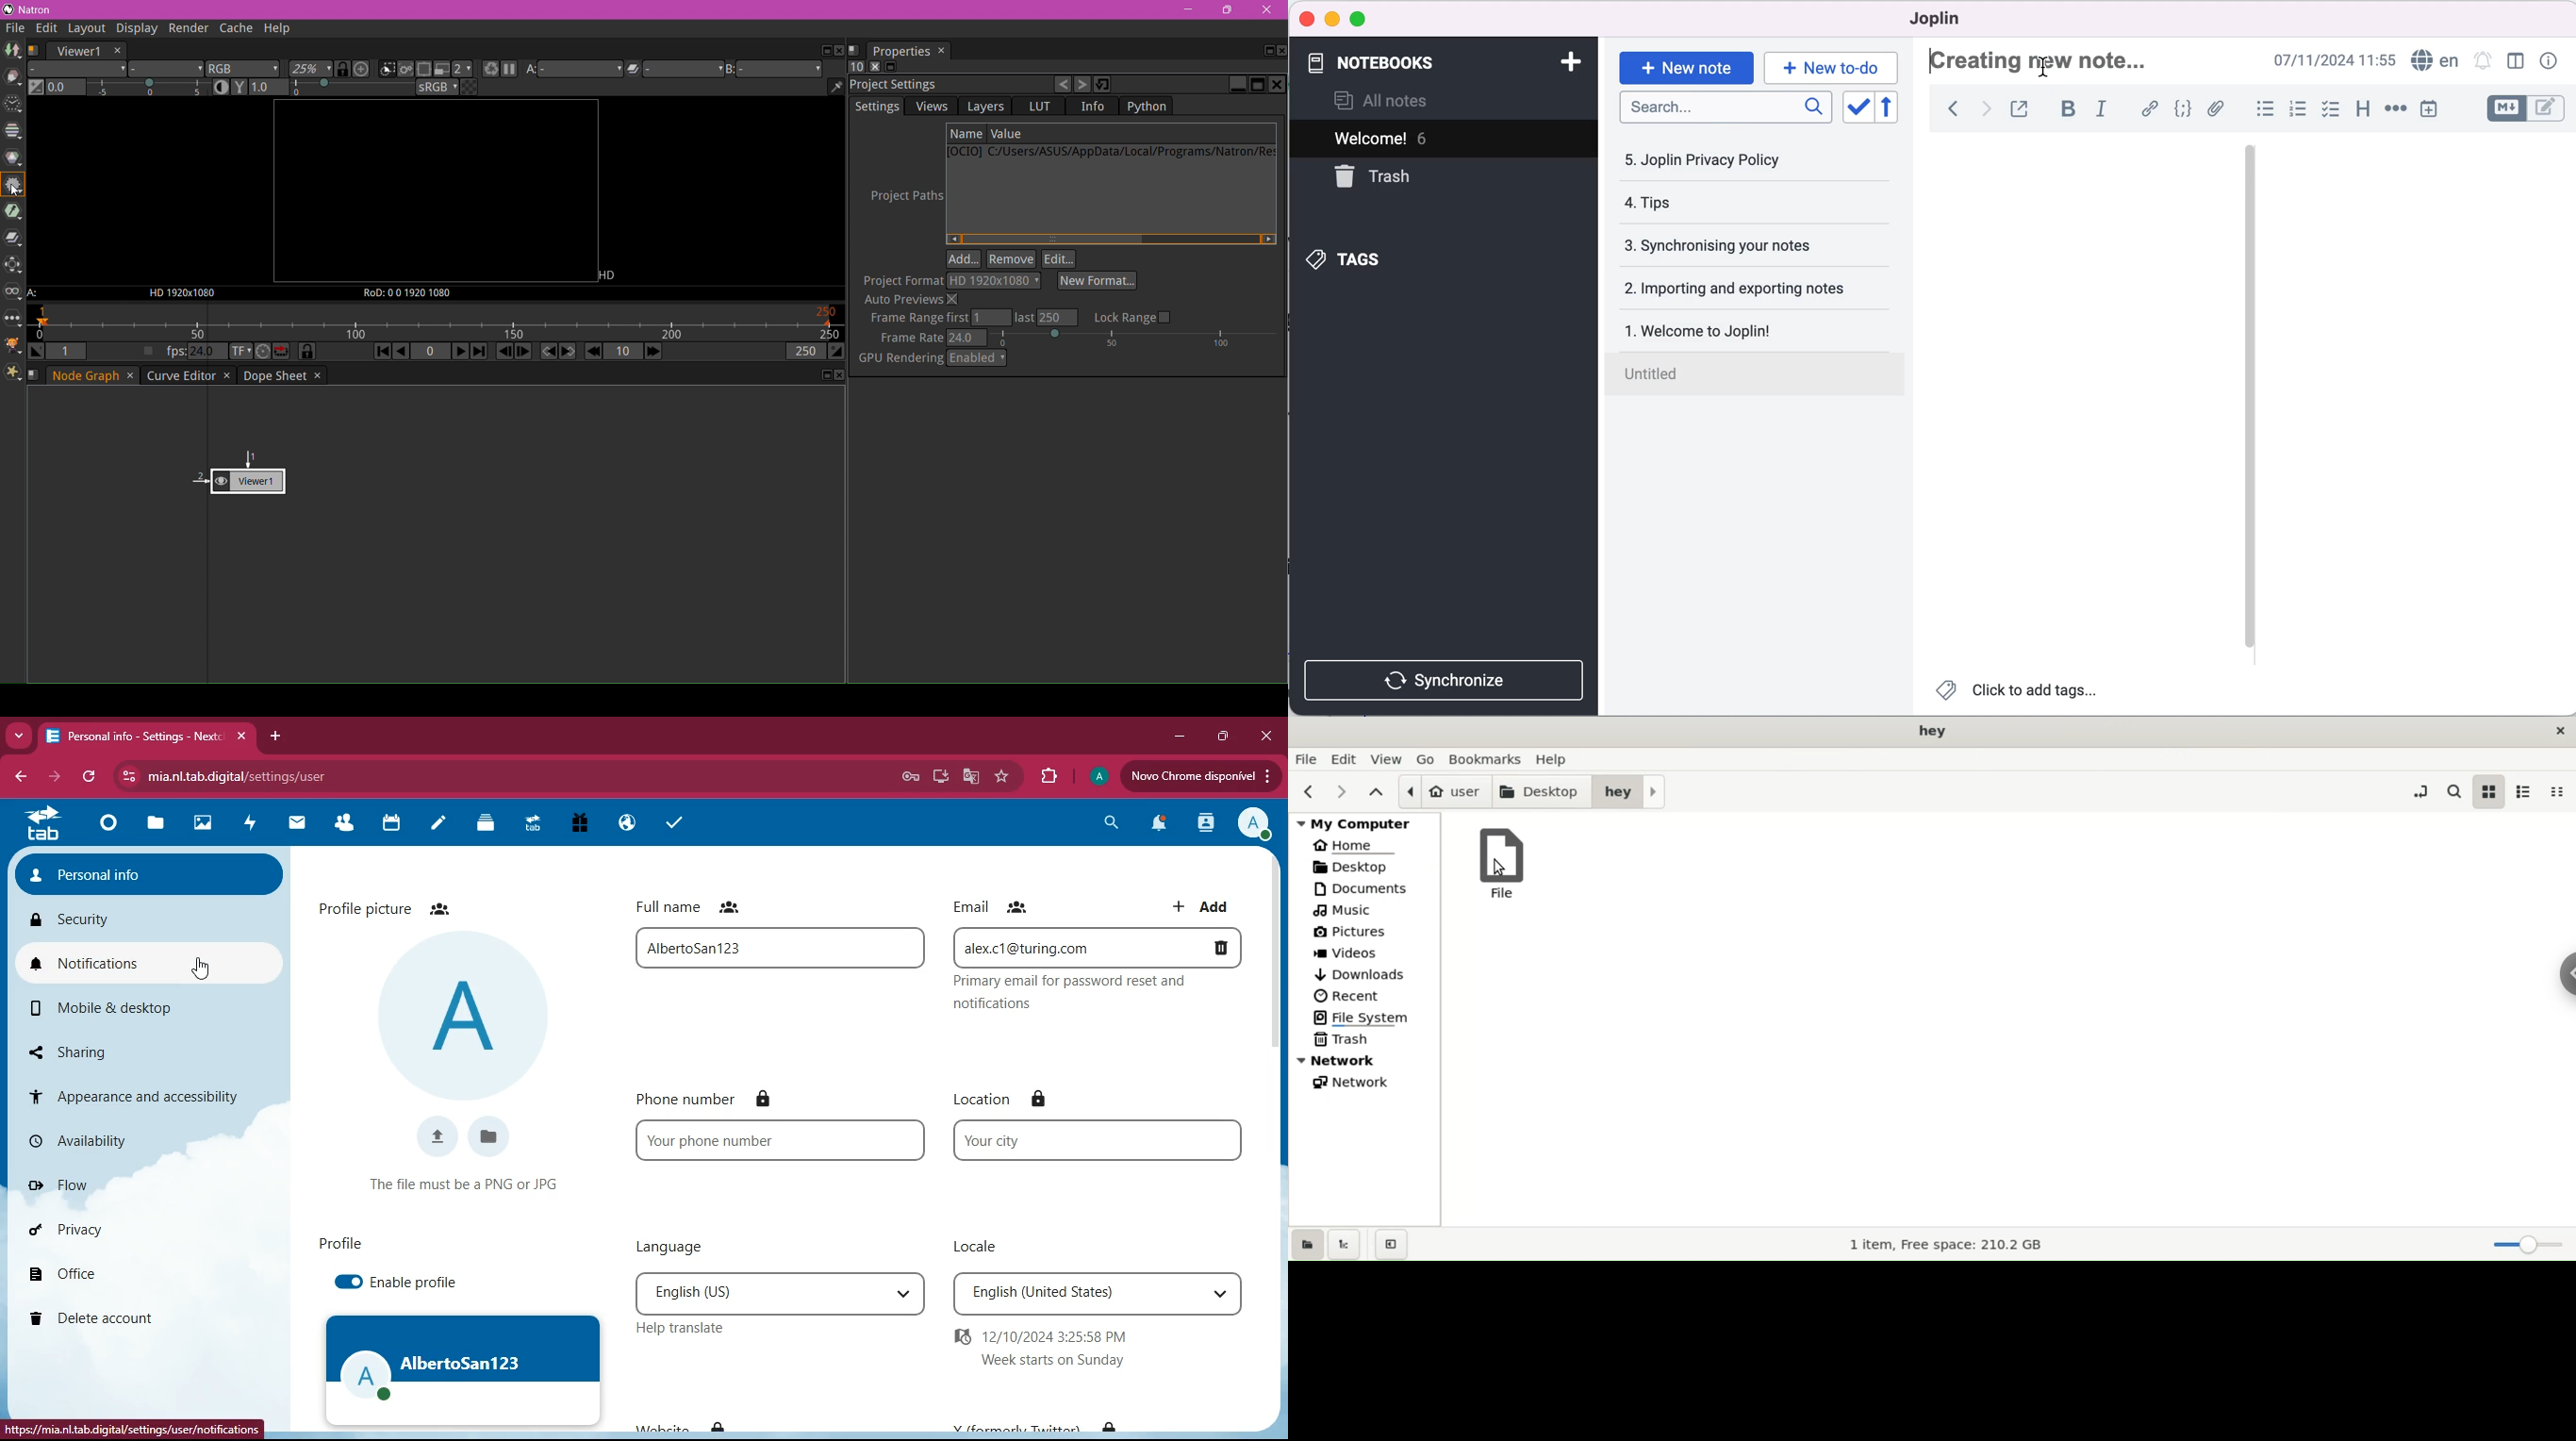  What do you see at coordinates (2417, 403) in the screenshot?
I see `blank canvas` at bounding box center [2417, 403].